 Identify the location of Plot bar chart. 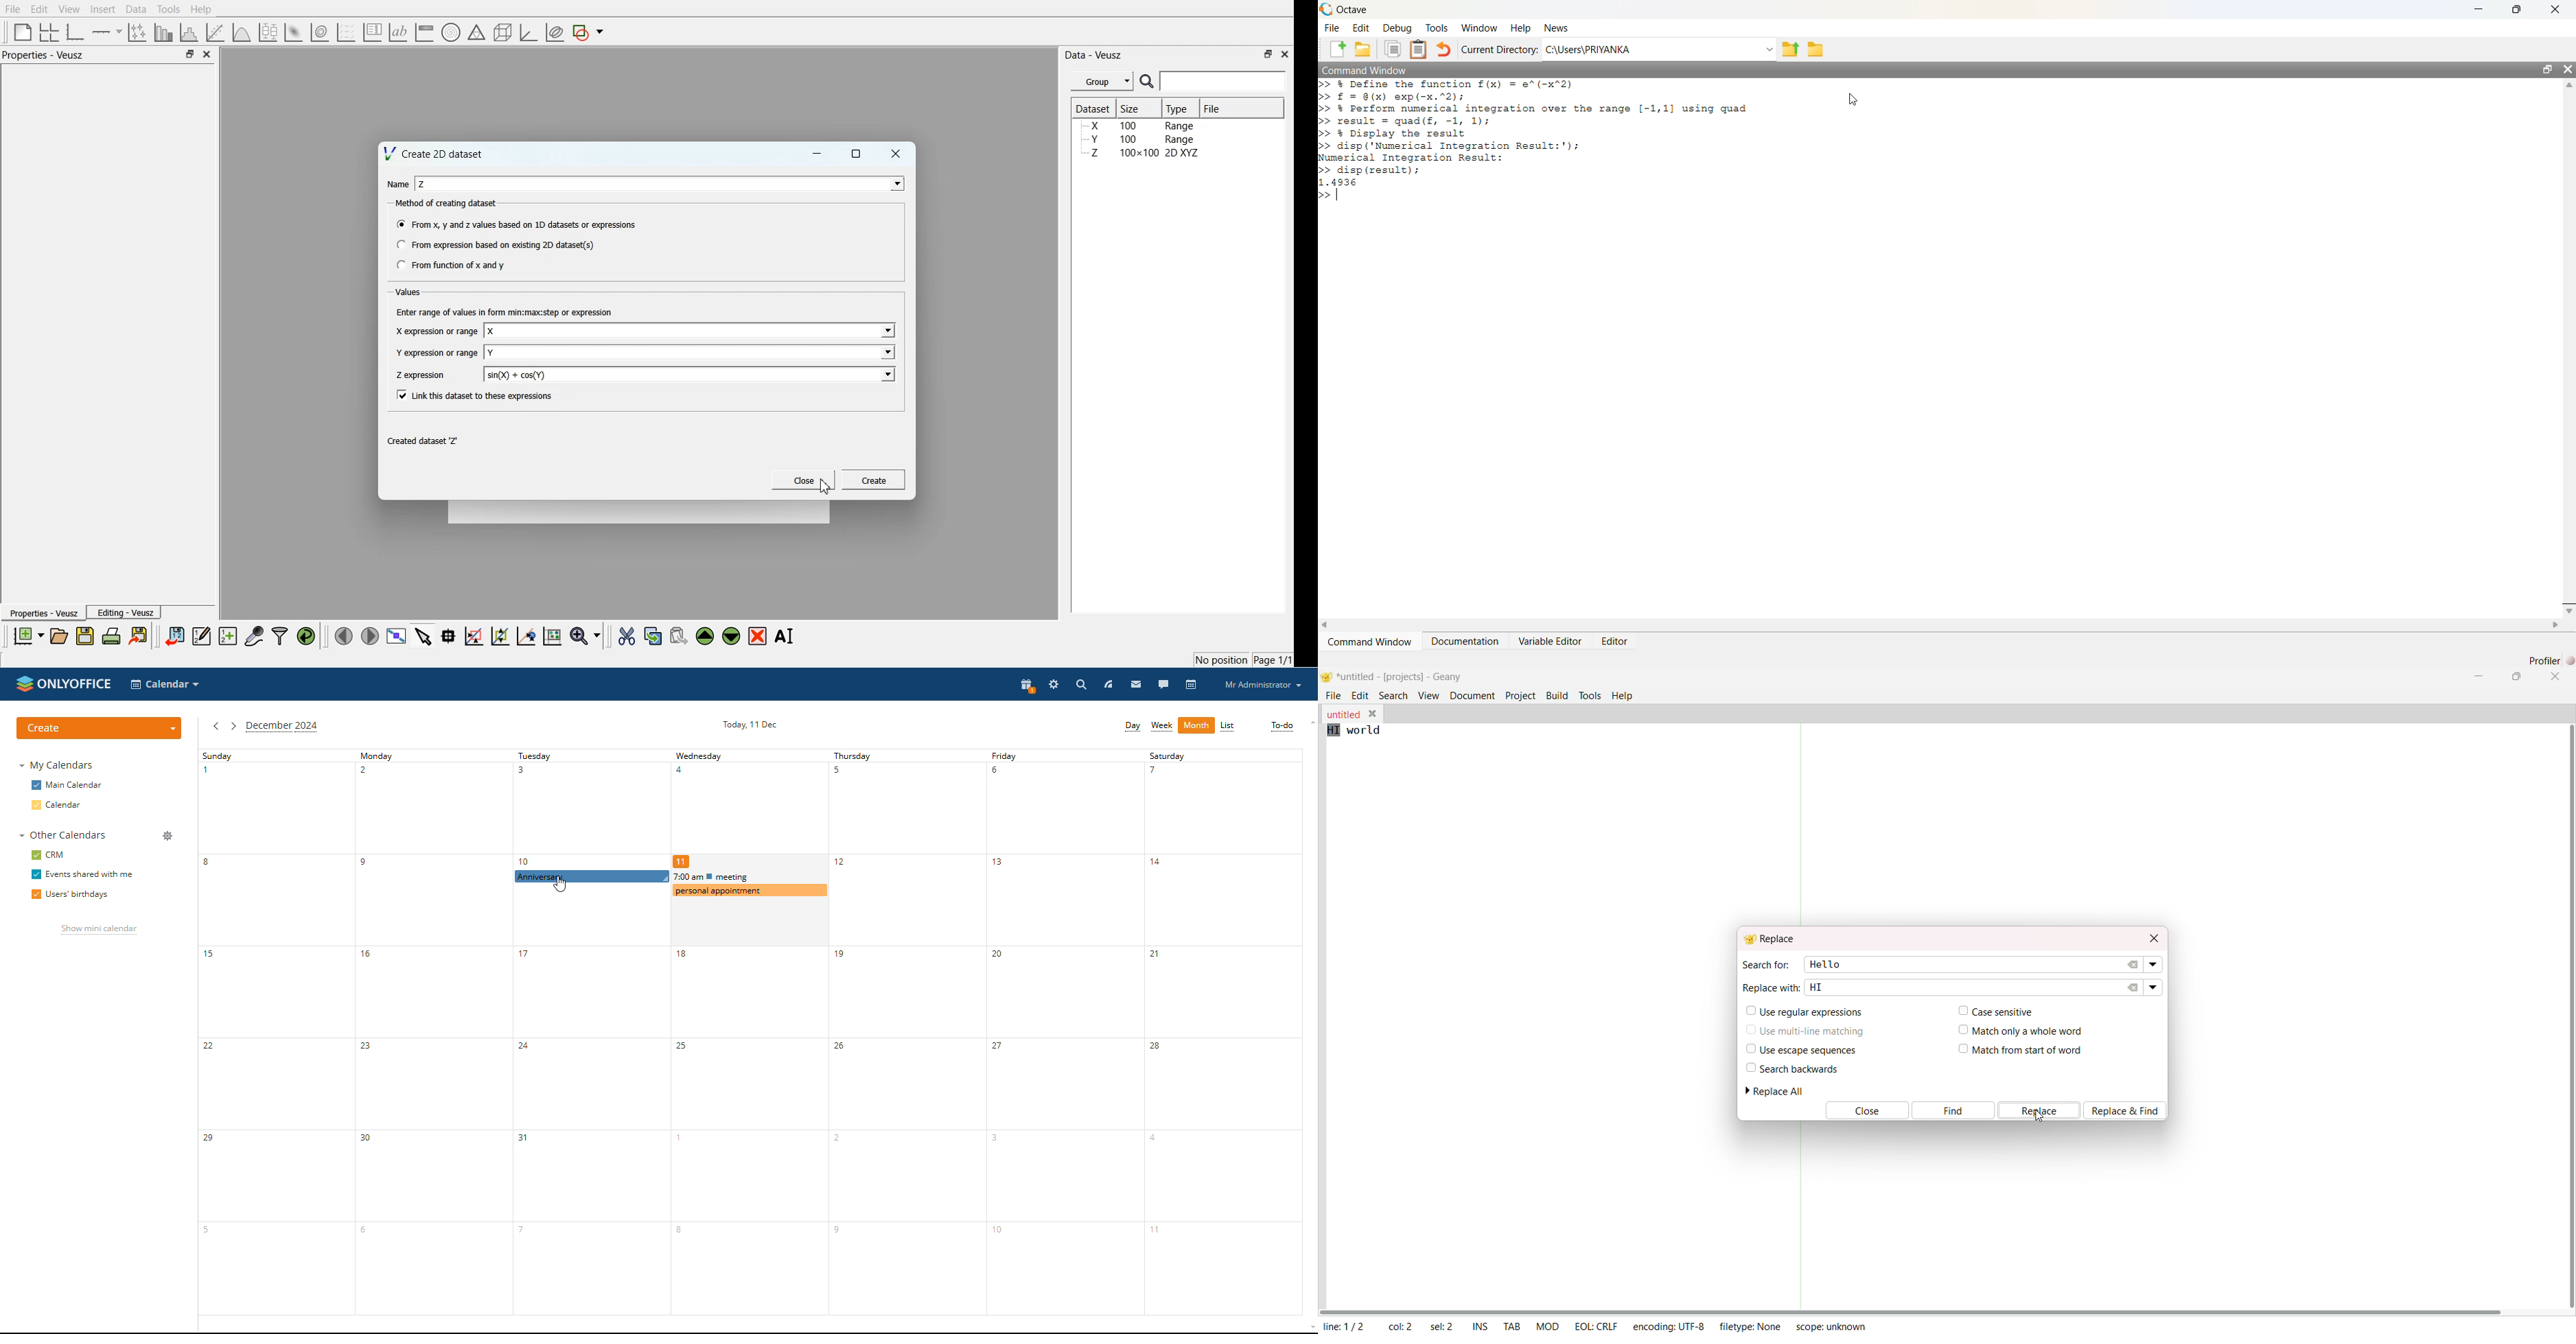
(163, 32).